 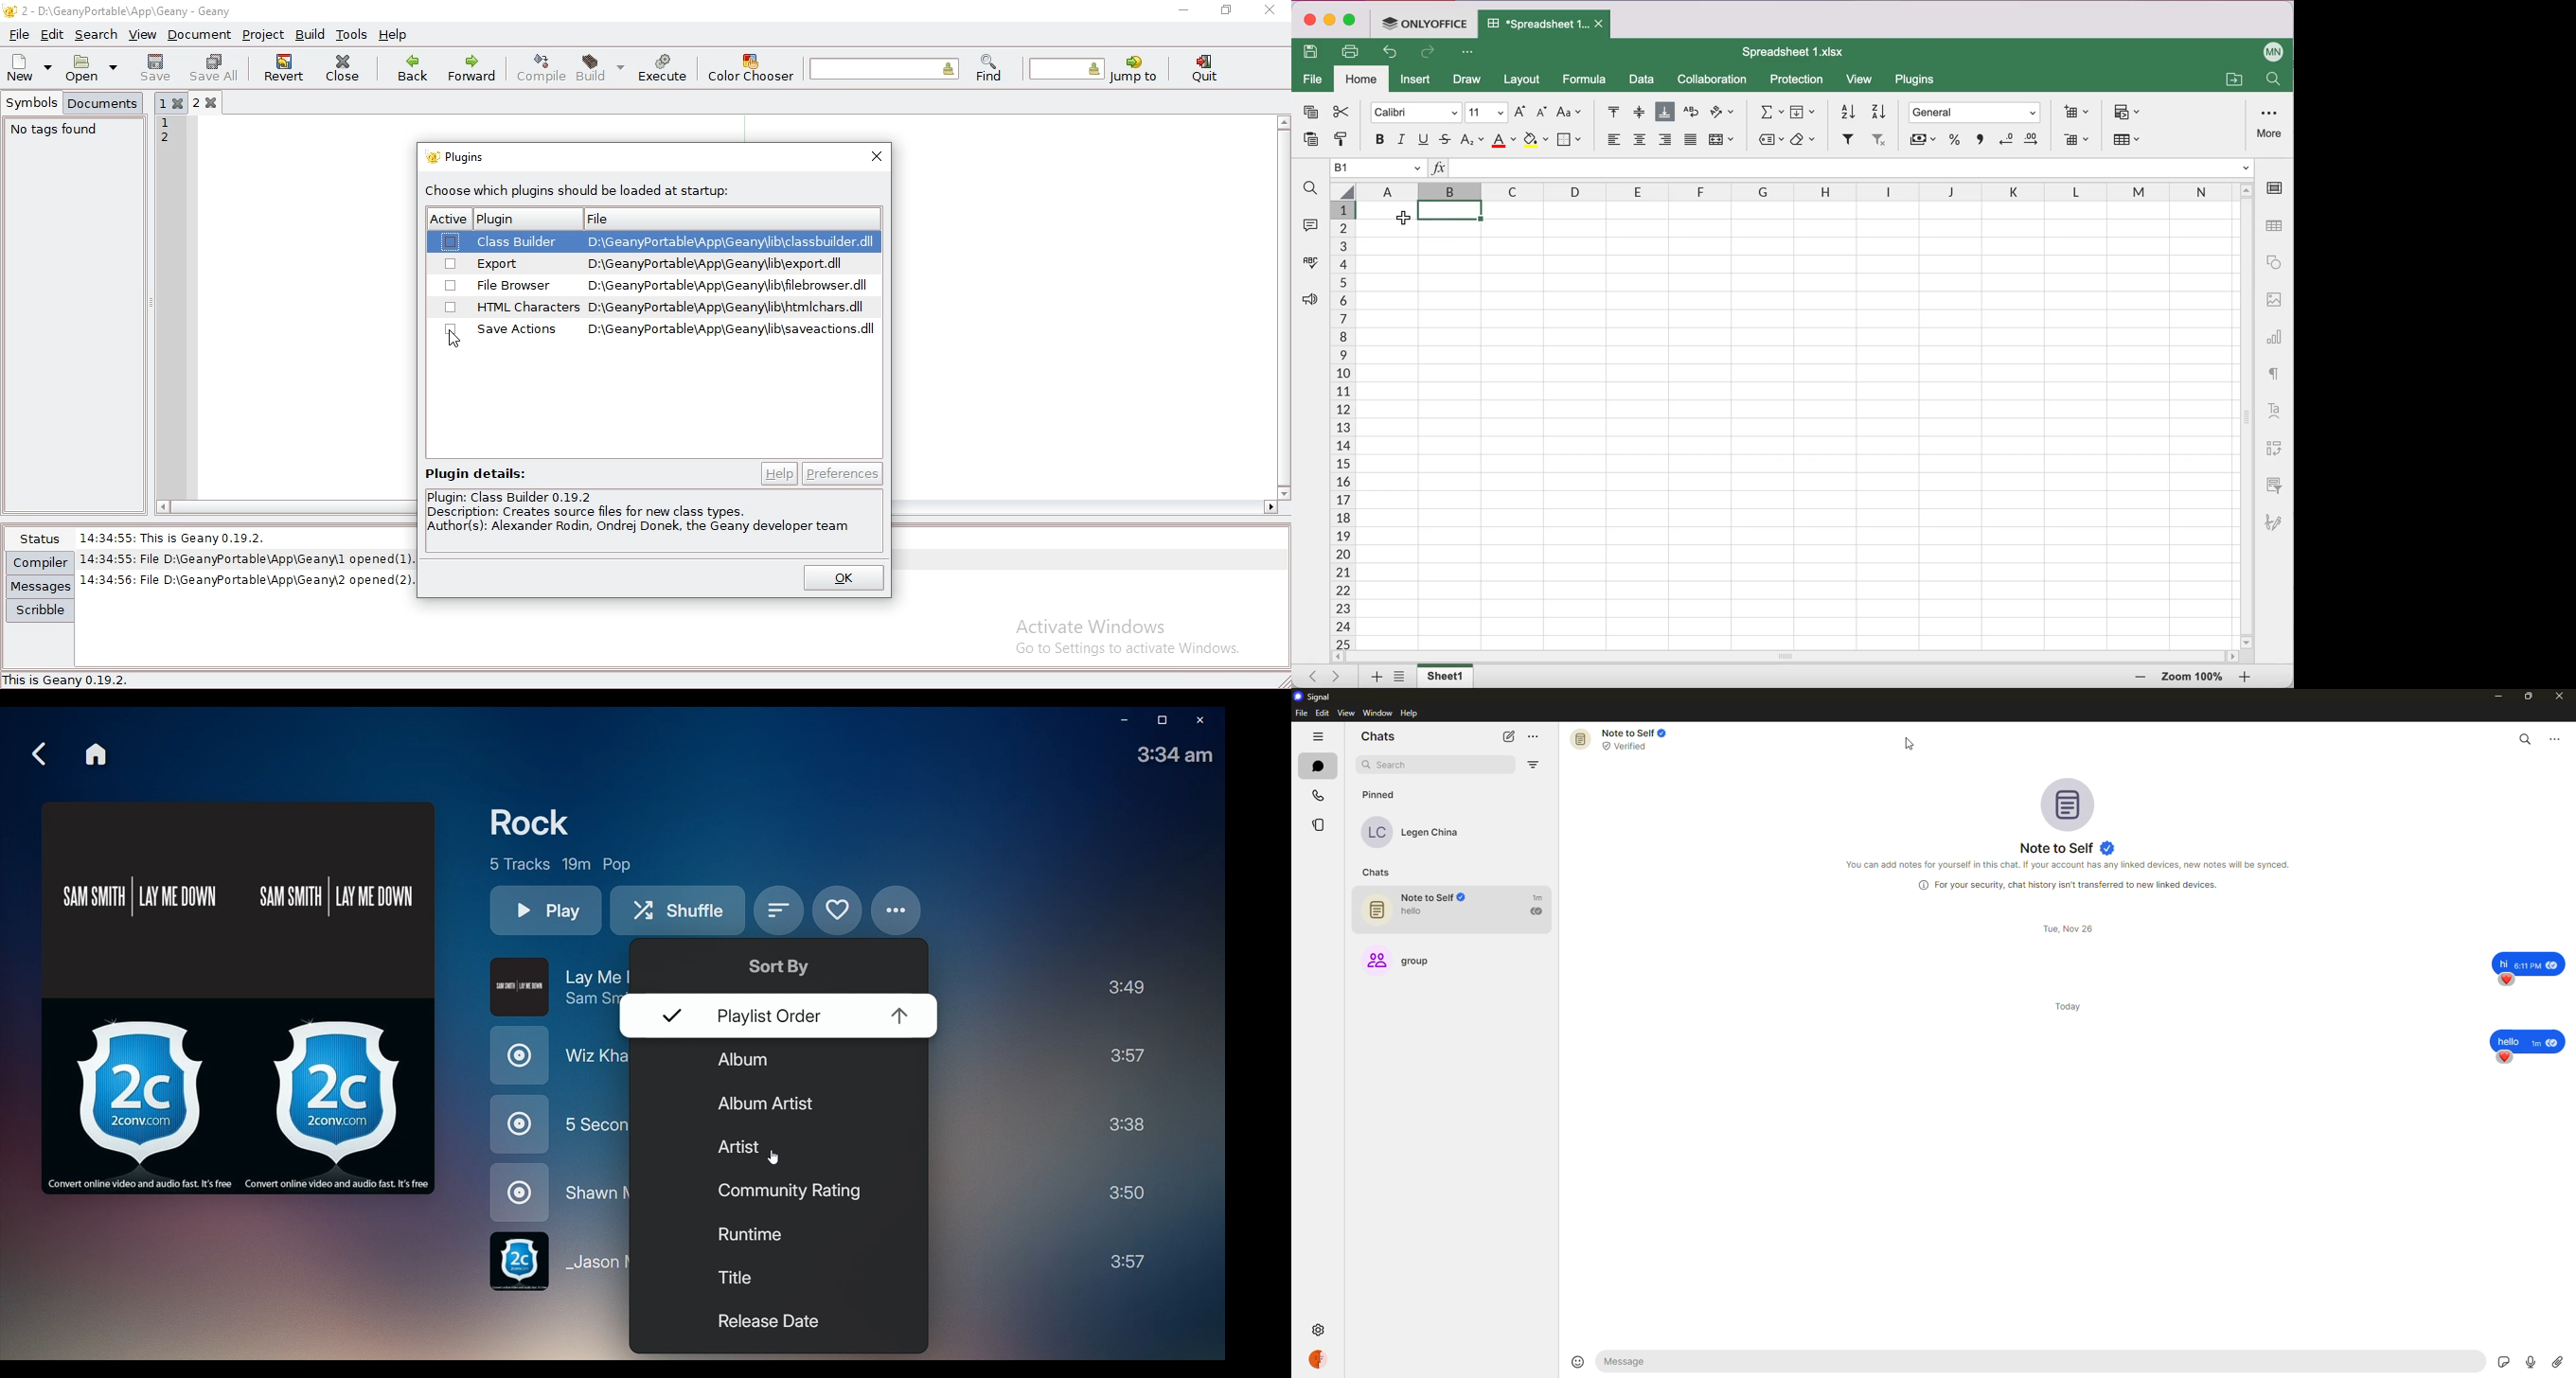 I want to click on more, so click(x=2272, y=122).